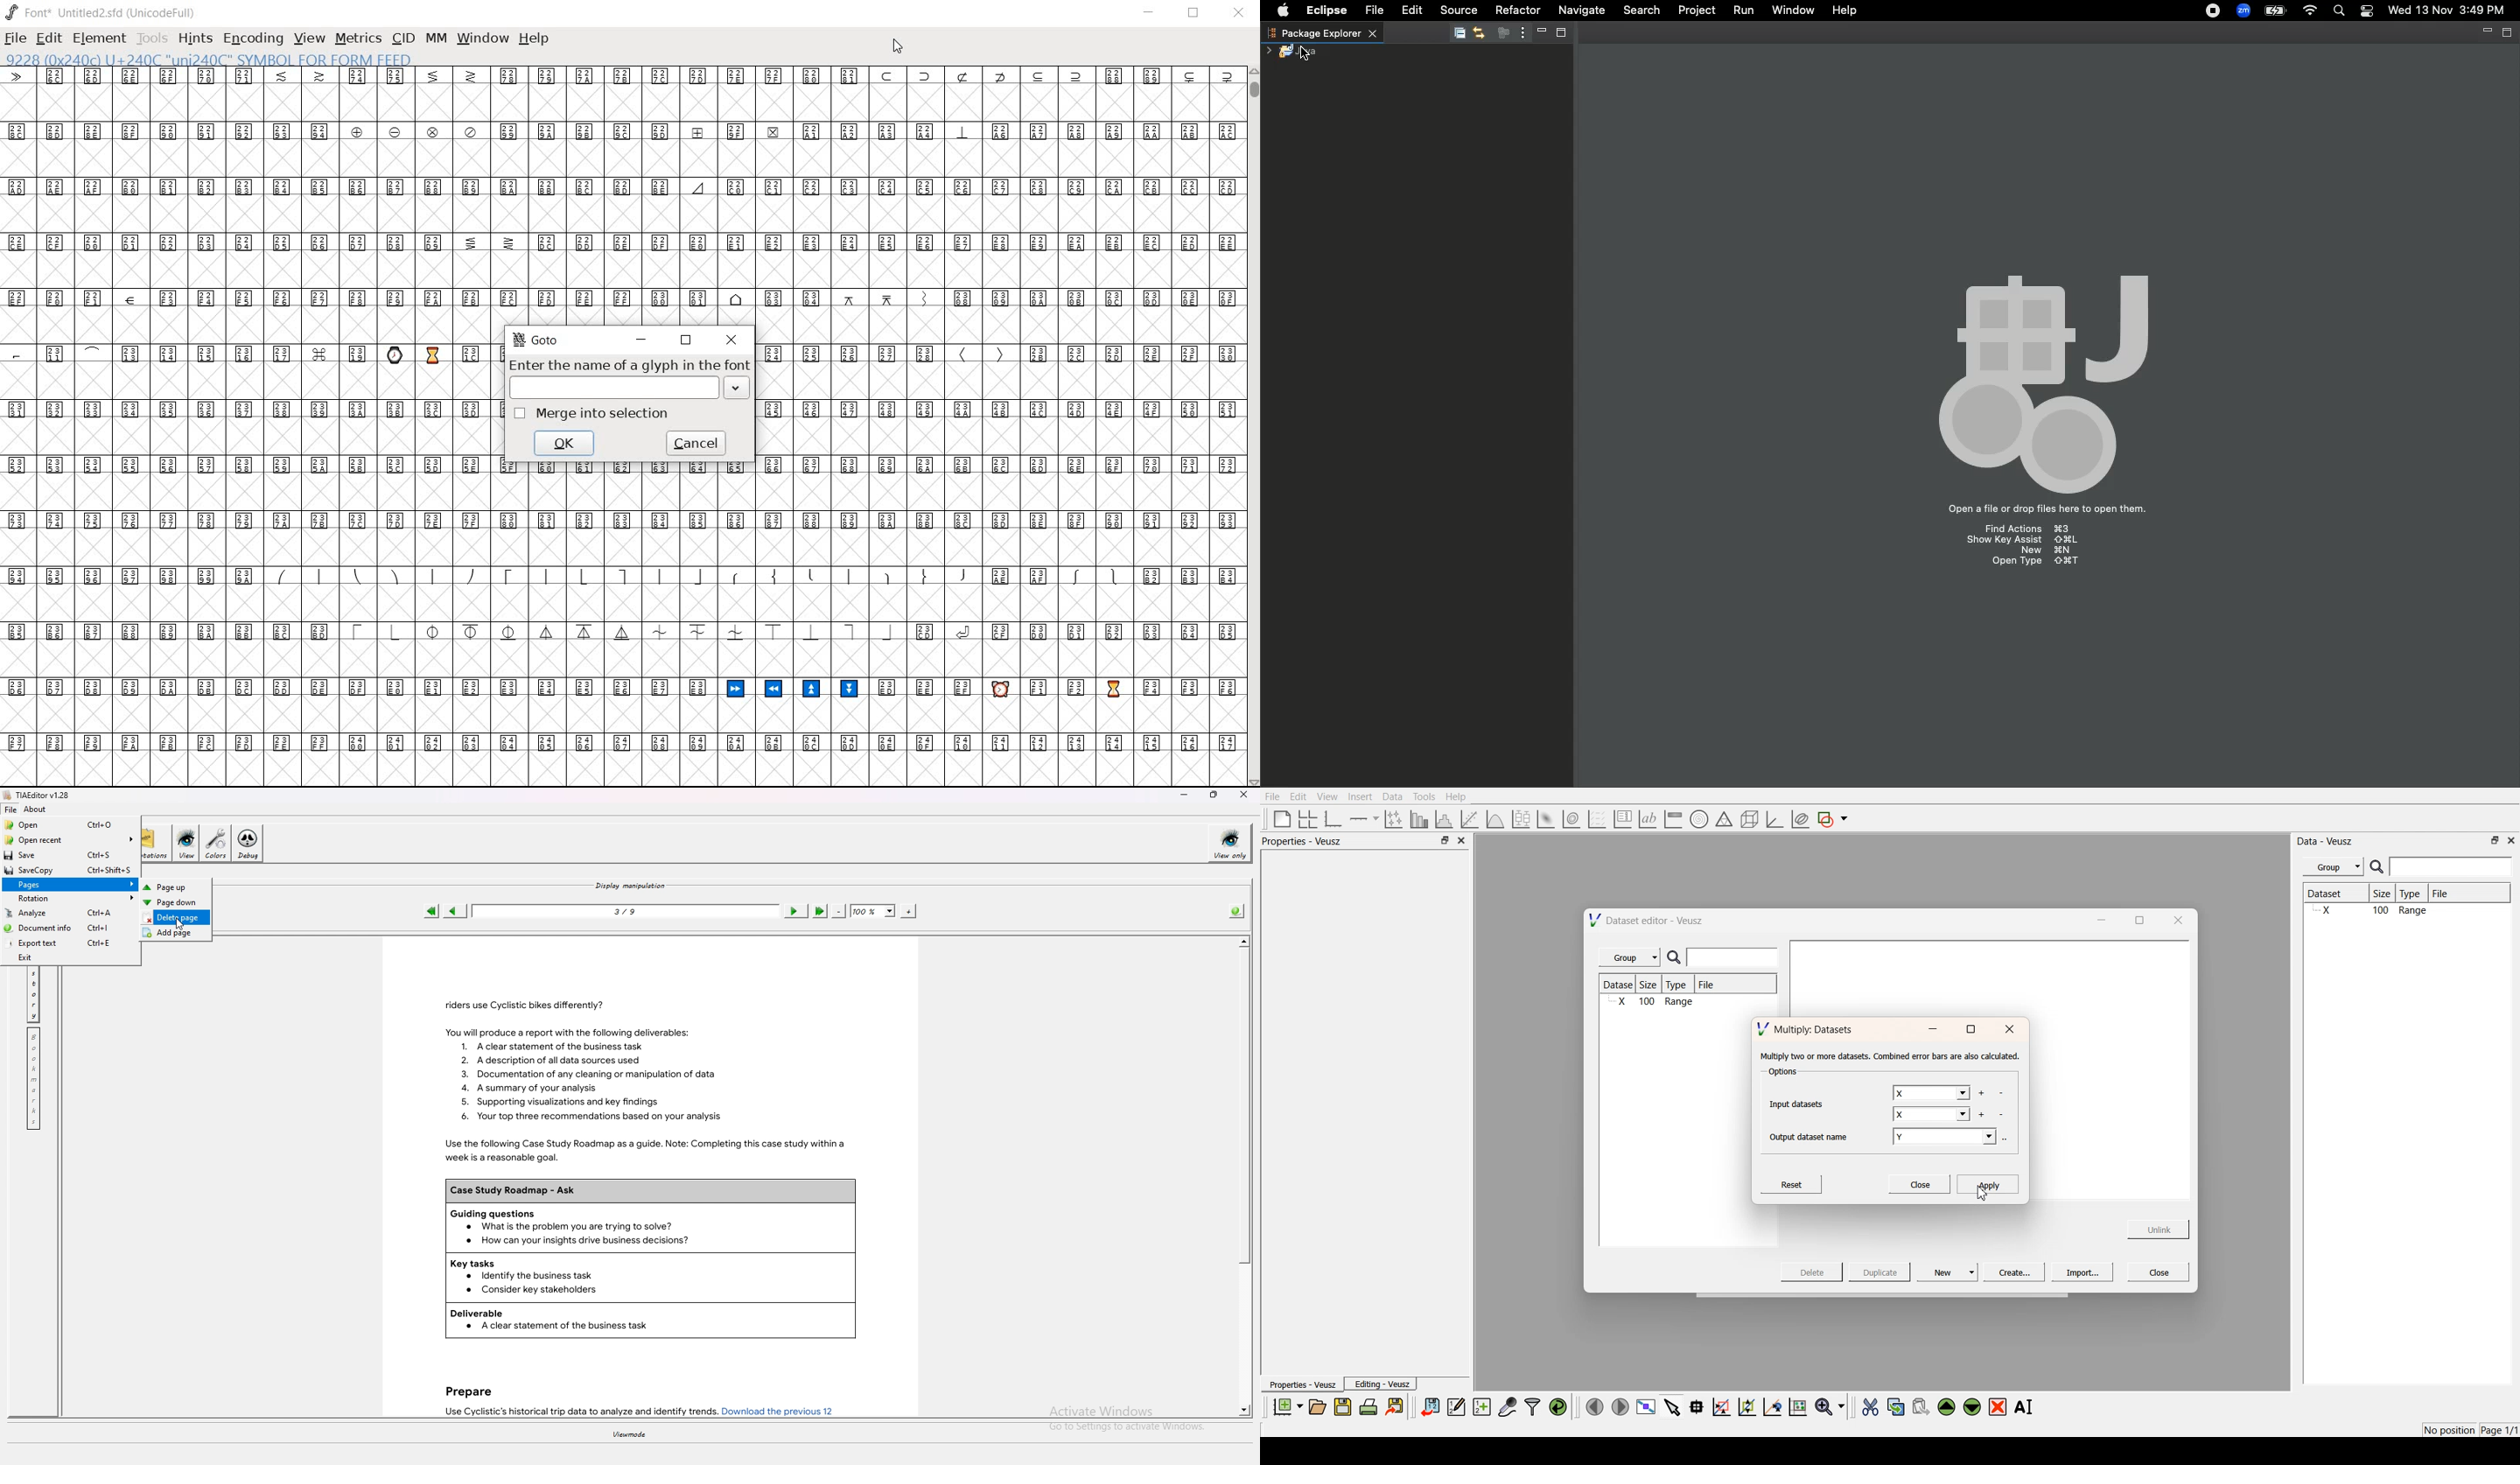 Image resolution: width=2520 pixels, height=1484 pixels. Describe the element at coordinates (2025, 548) in the screenshot. I see `Find action ⌘3 Show Key assist ⇧⌘L New ⌘N Open Type ⇧⌘T` at that location.